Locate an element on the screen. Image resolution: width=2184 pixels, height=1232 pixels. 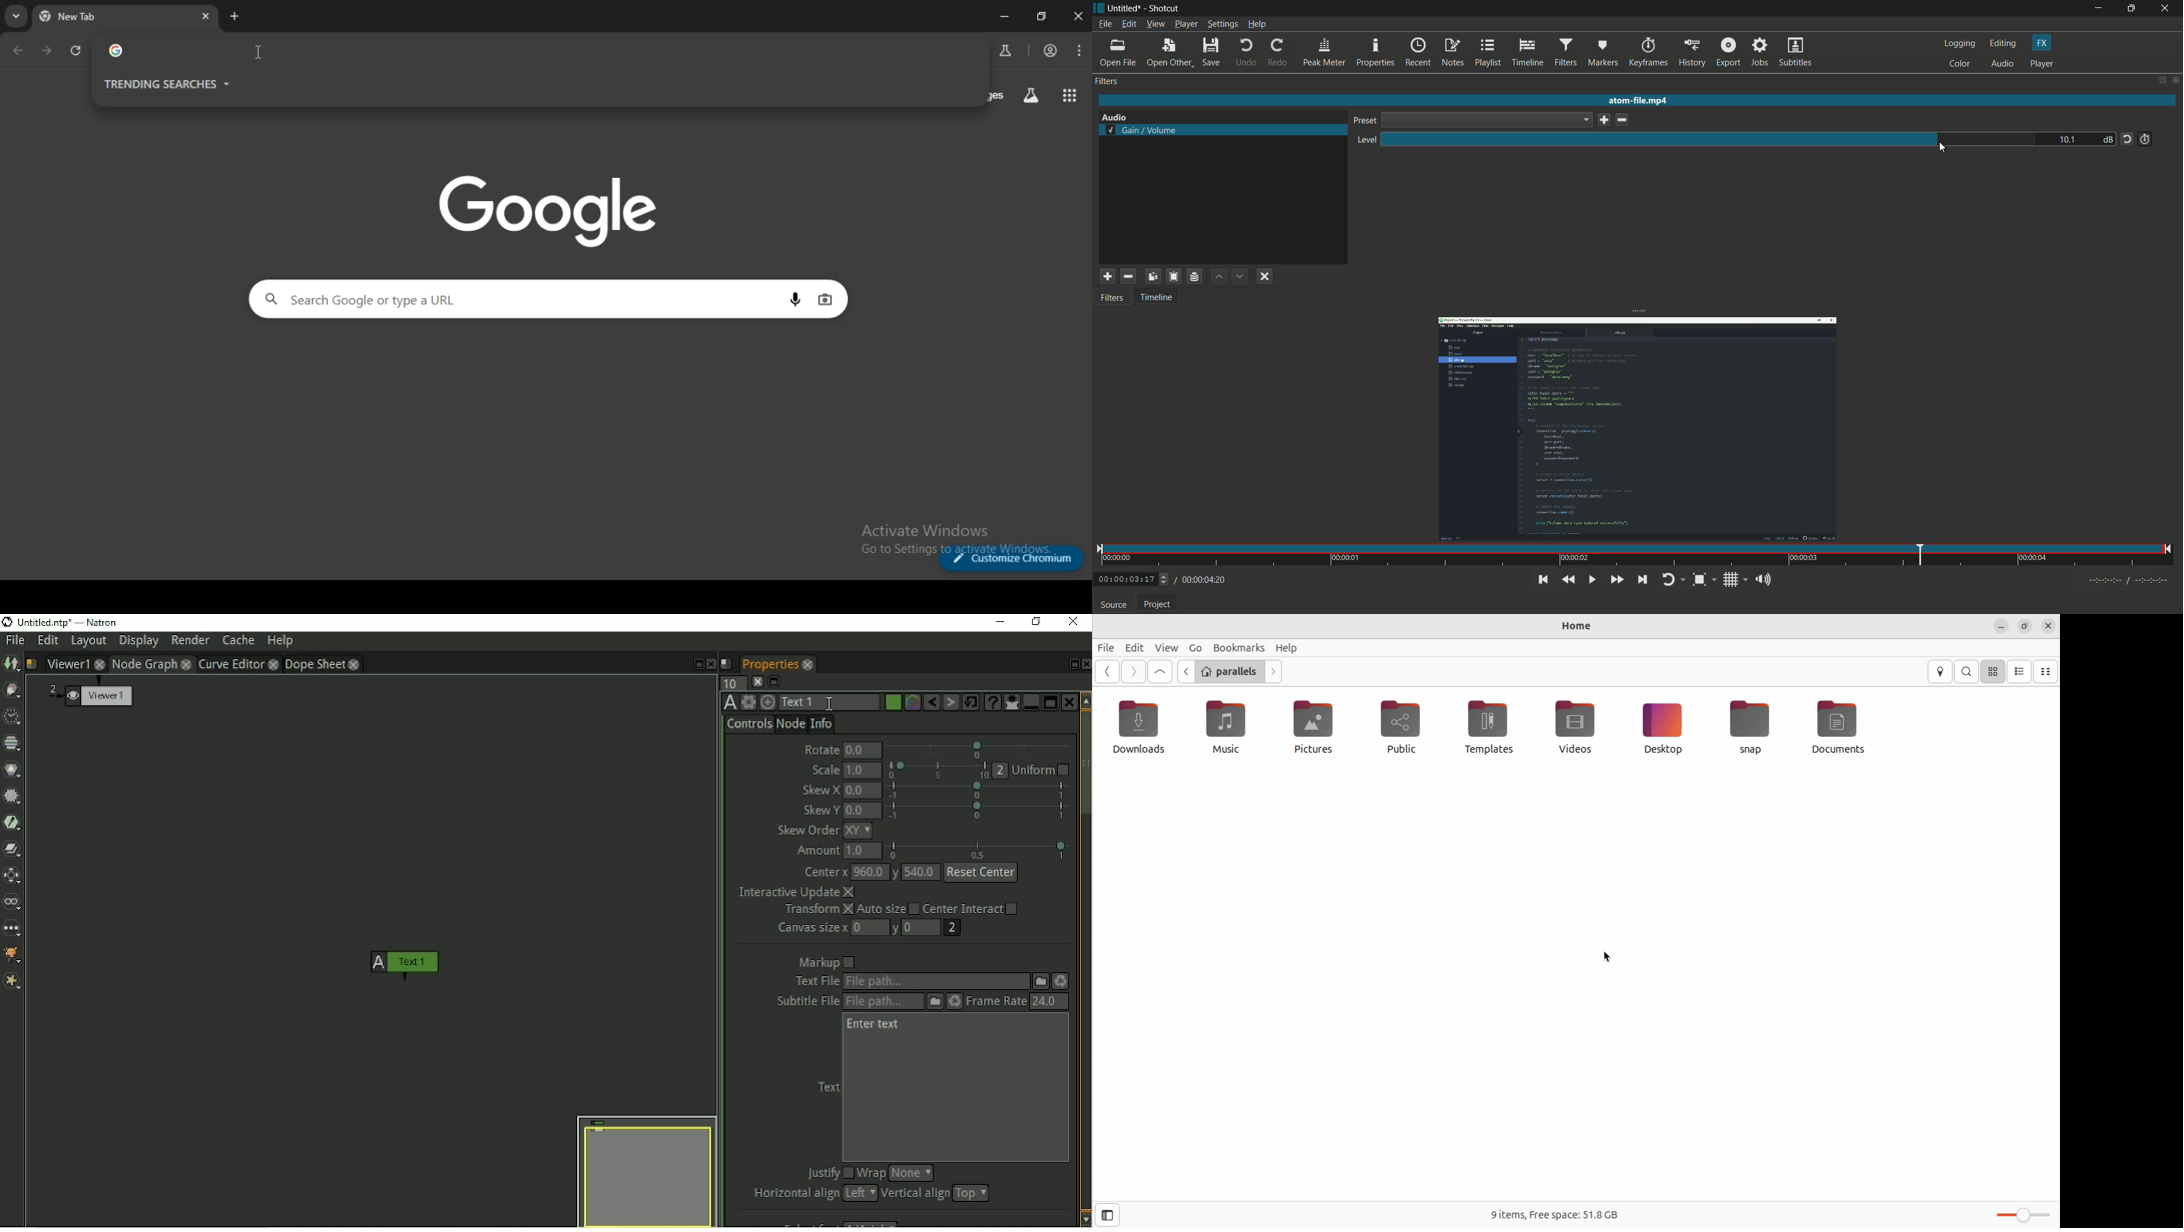
maximize is located at coordinates (2132, 9).